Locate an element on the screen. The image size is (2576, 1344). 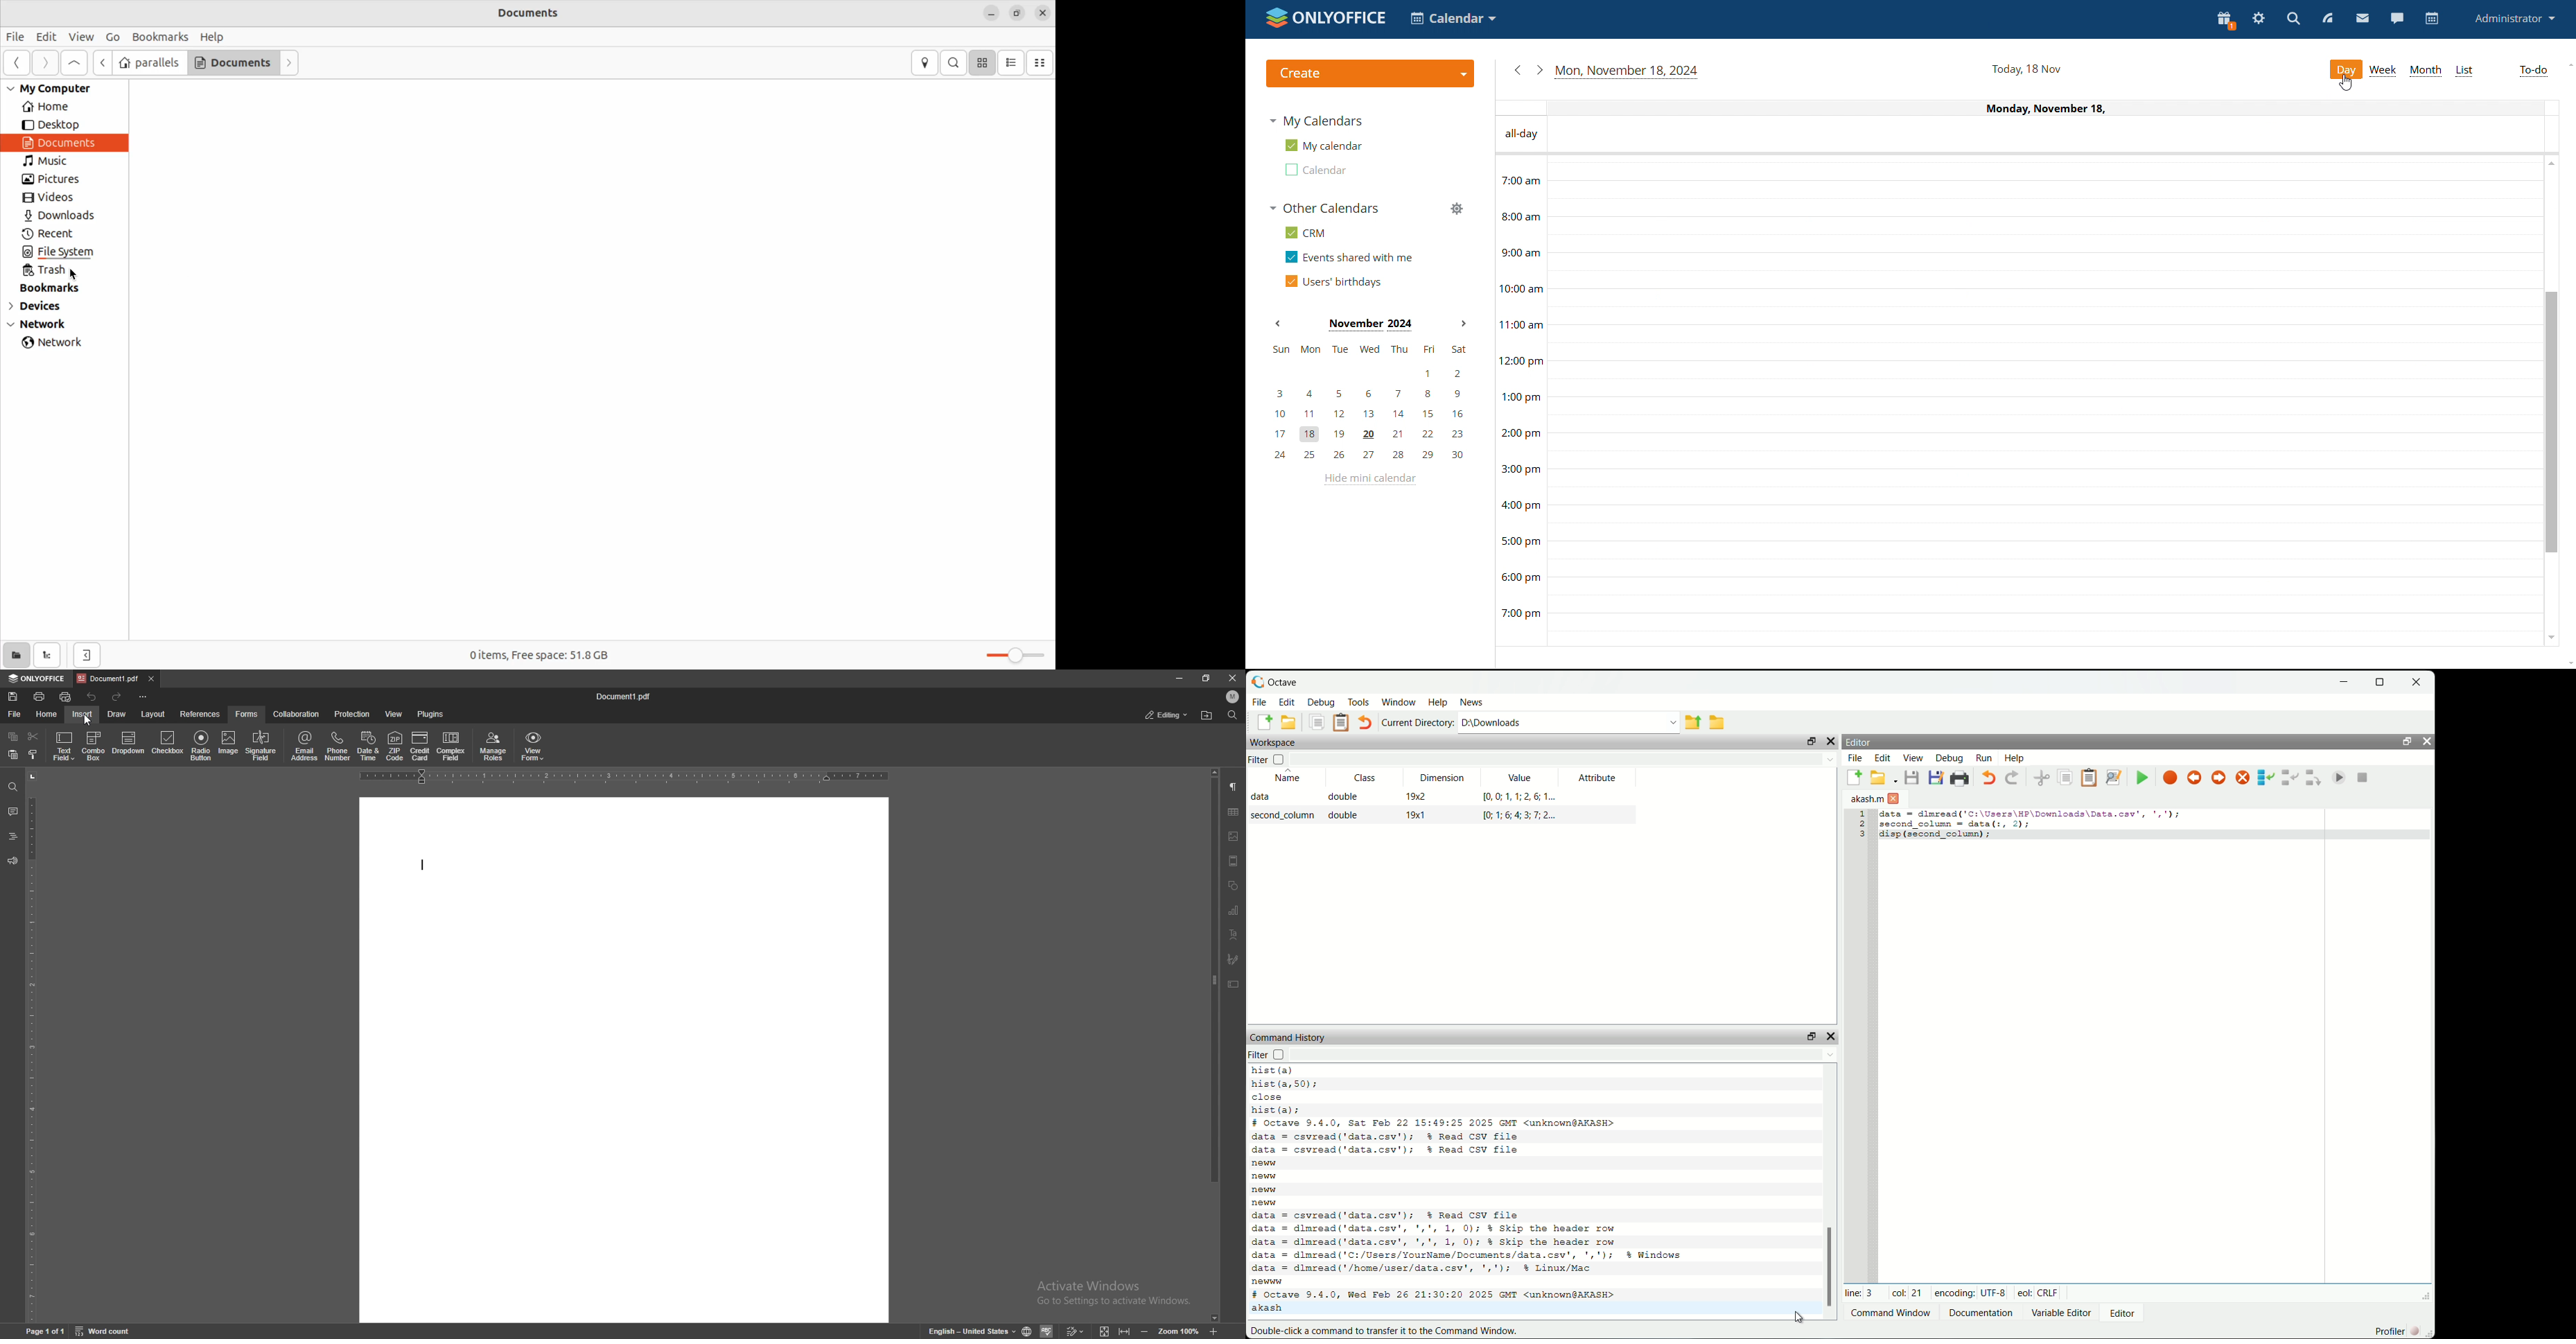
tools is located at coordinates (1359, 702).